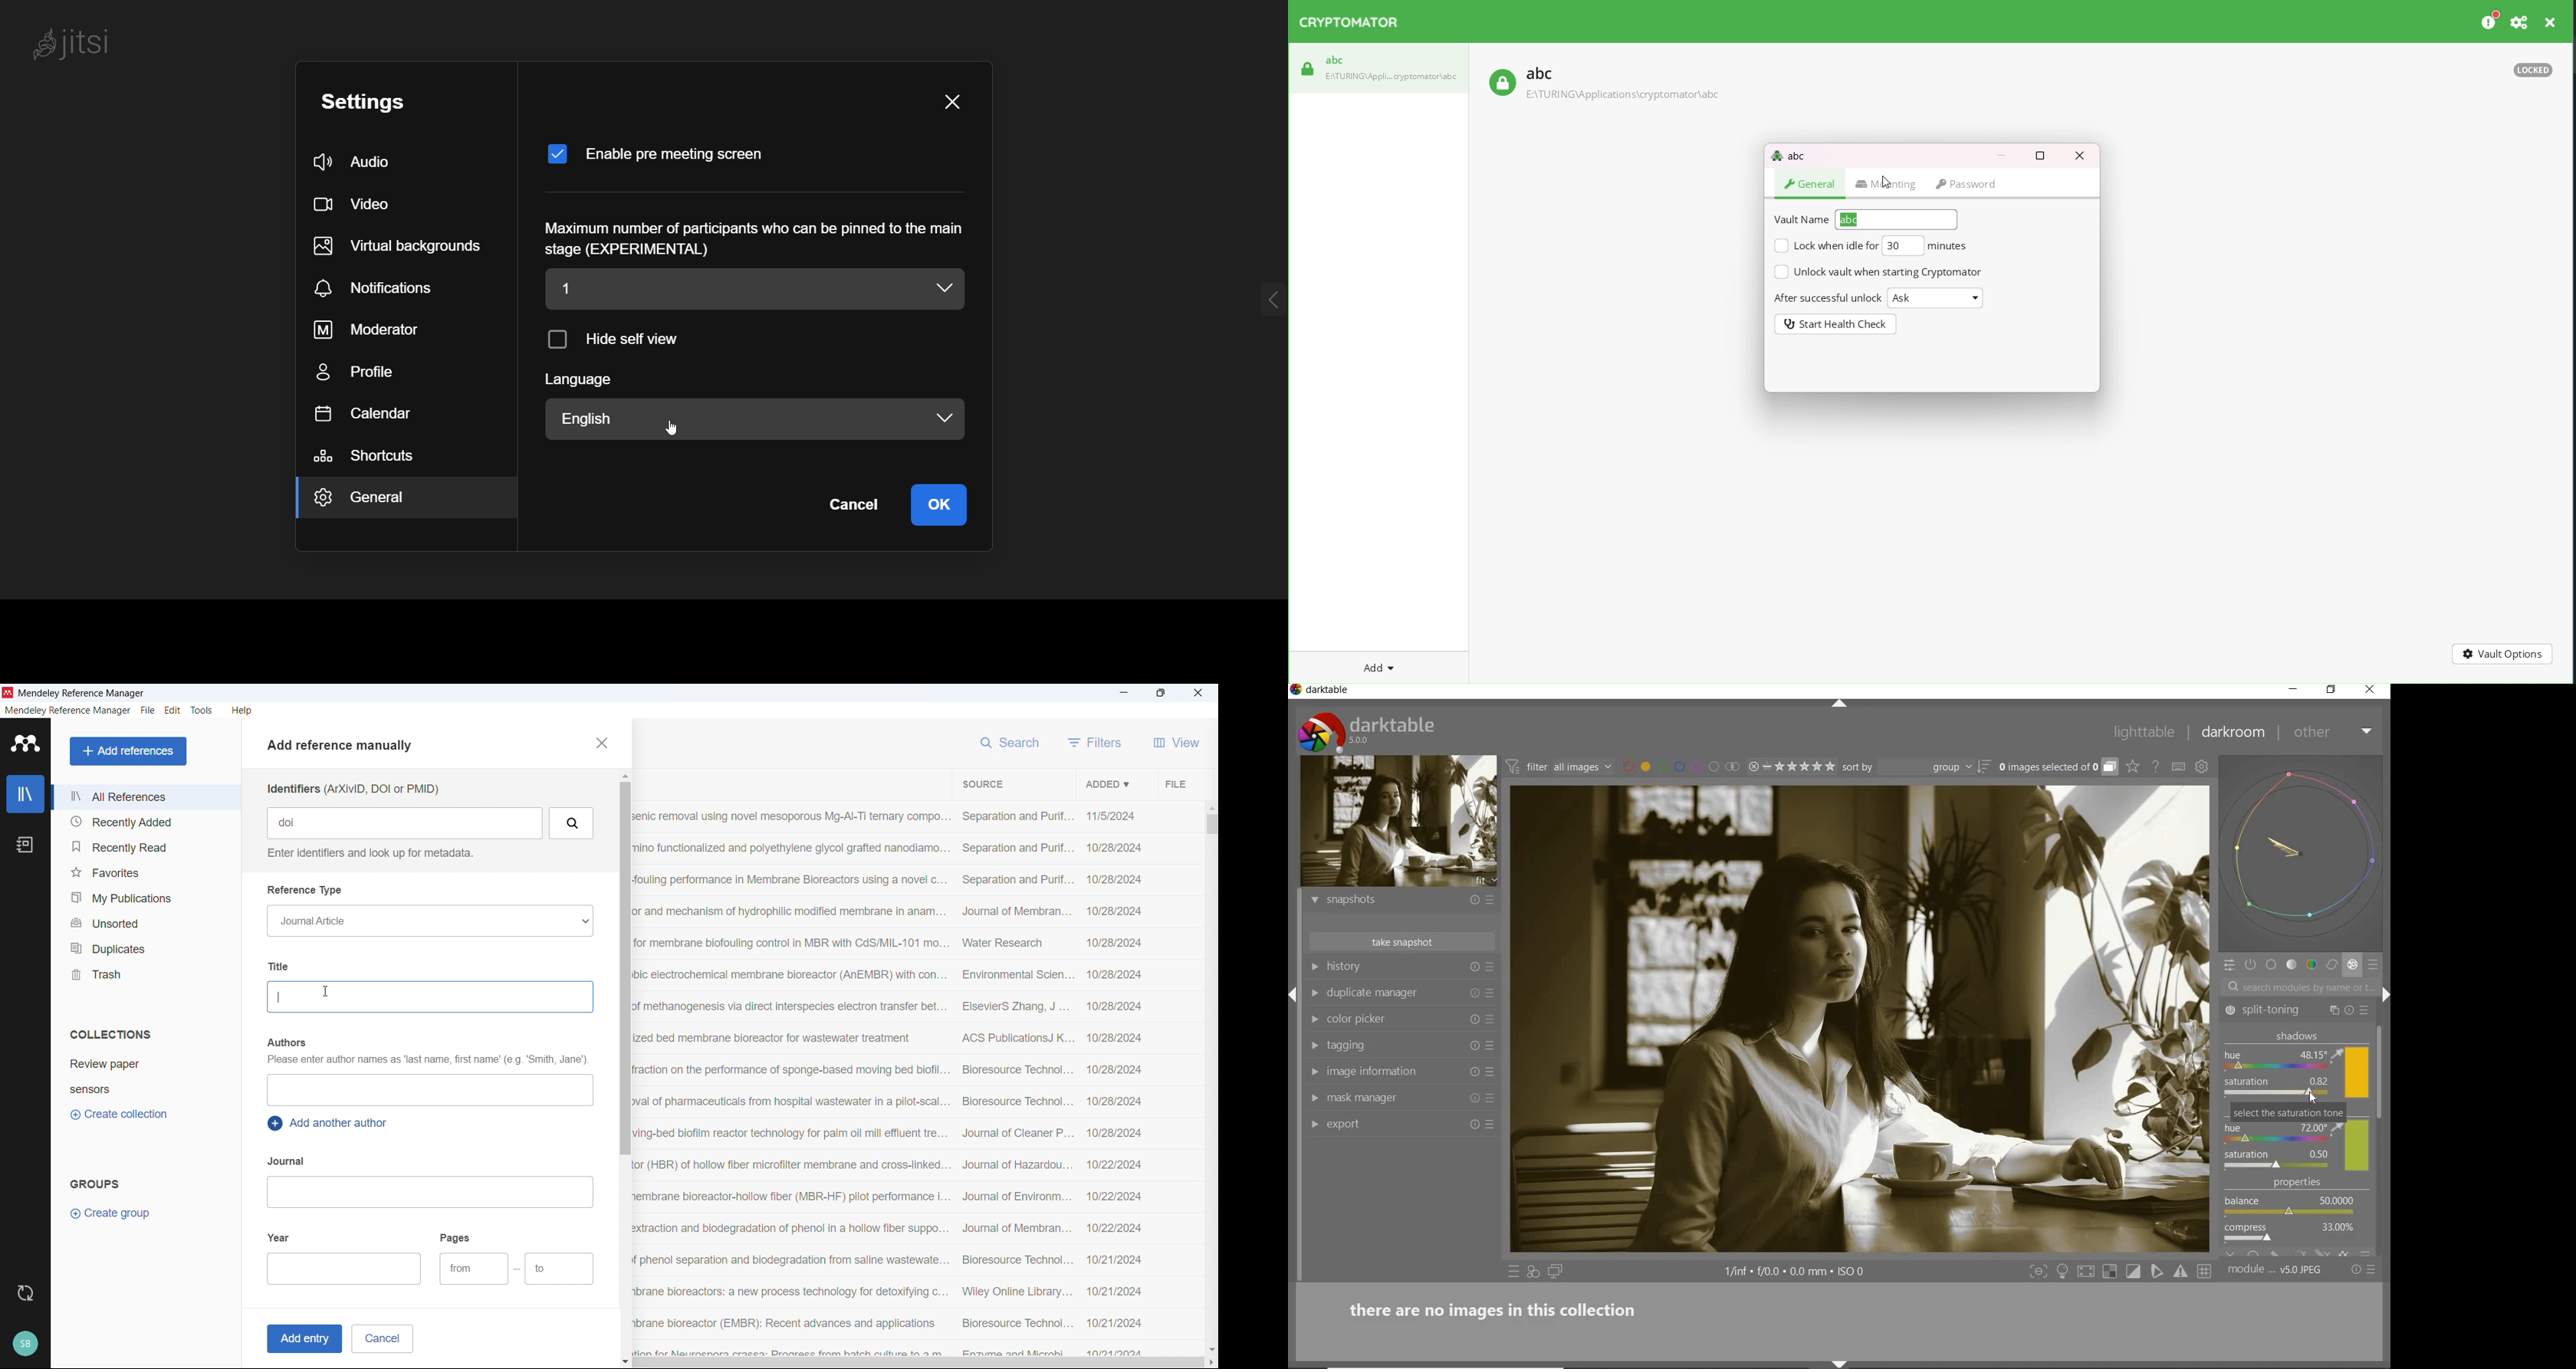 The width and height of the screenshot is (2576, 1372). I want to click on there are no images in this collection, so click(1500, 1308).